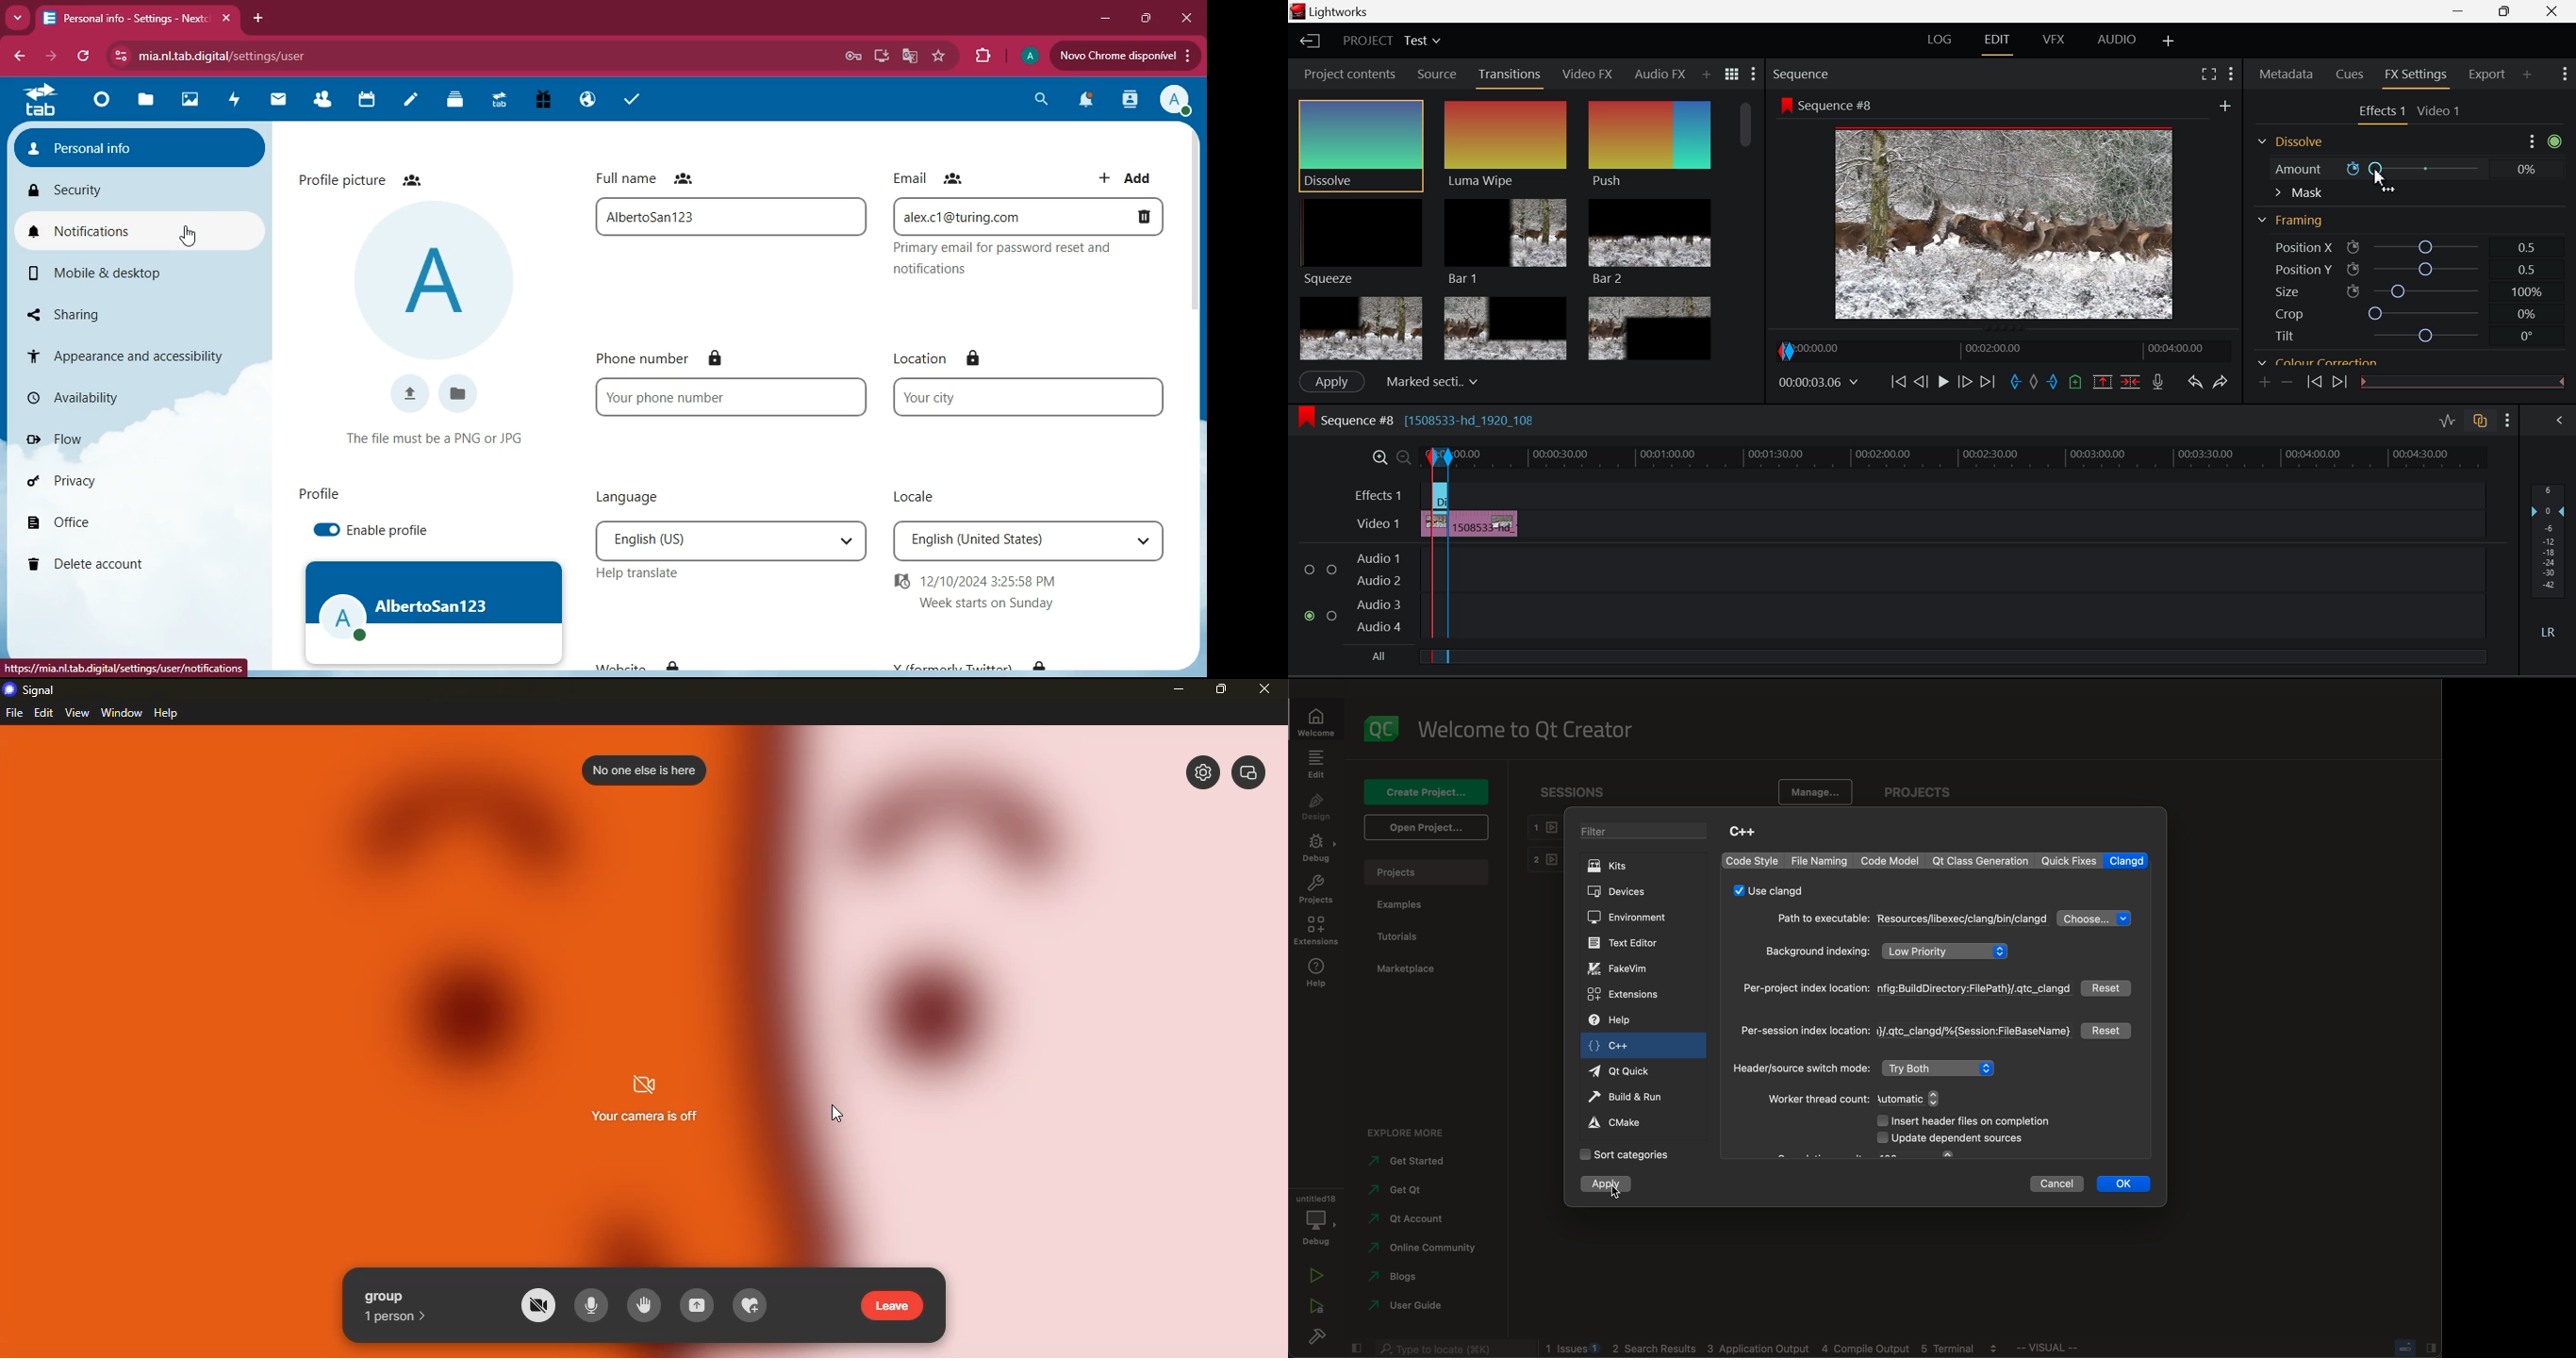 Image resolution: width=2576 pixels, height=1372 pixels. What do you see at coordinates (1898, 384) in the screenshot?
I see `To start` at bounding box center [1898, 384].